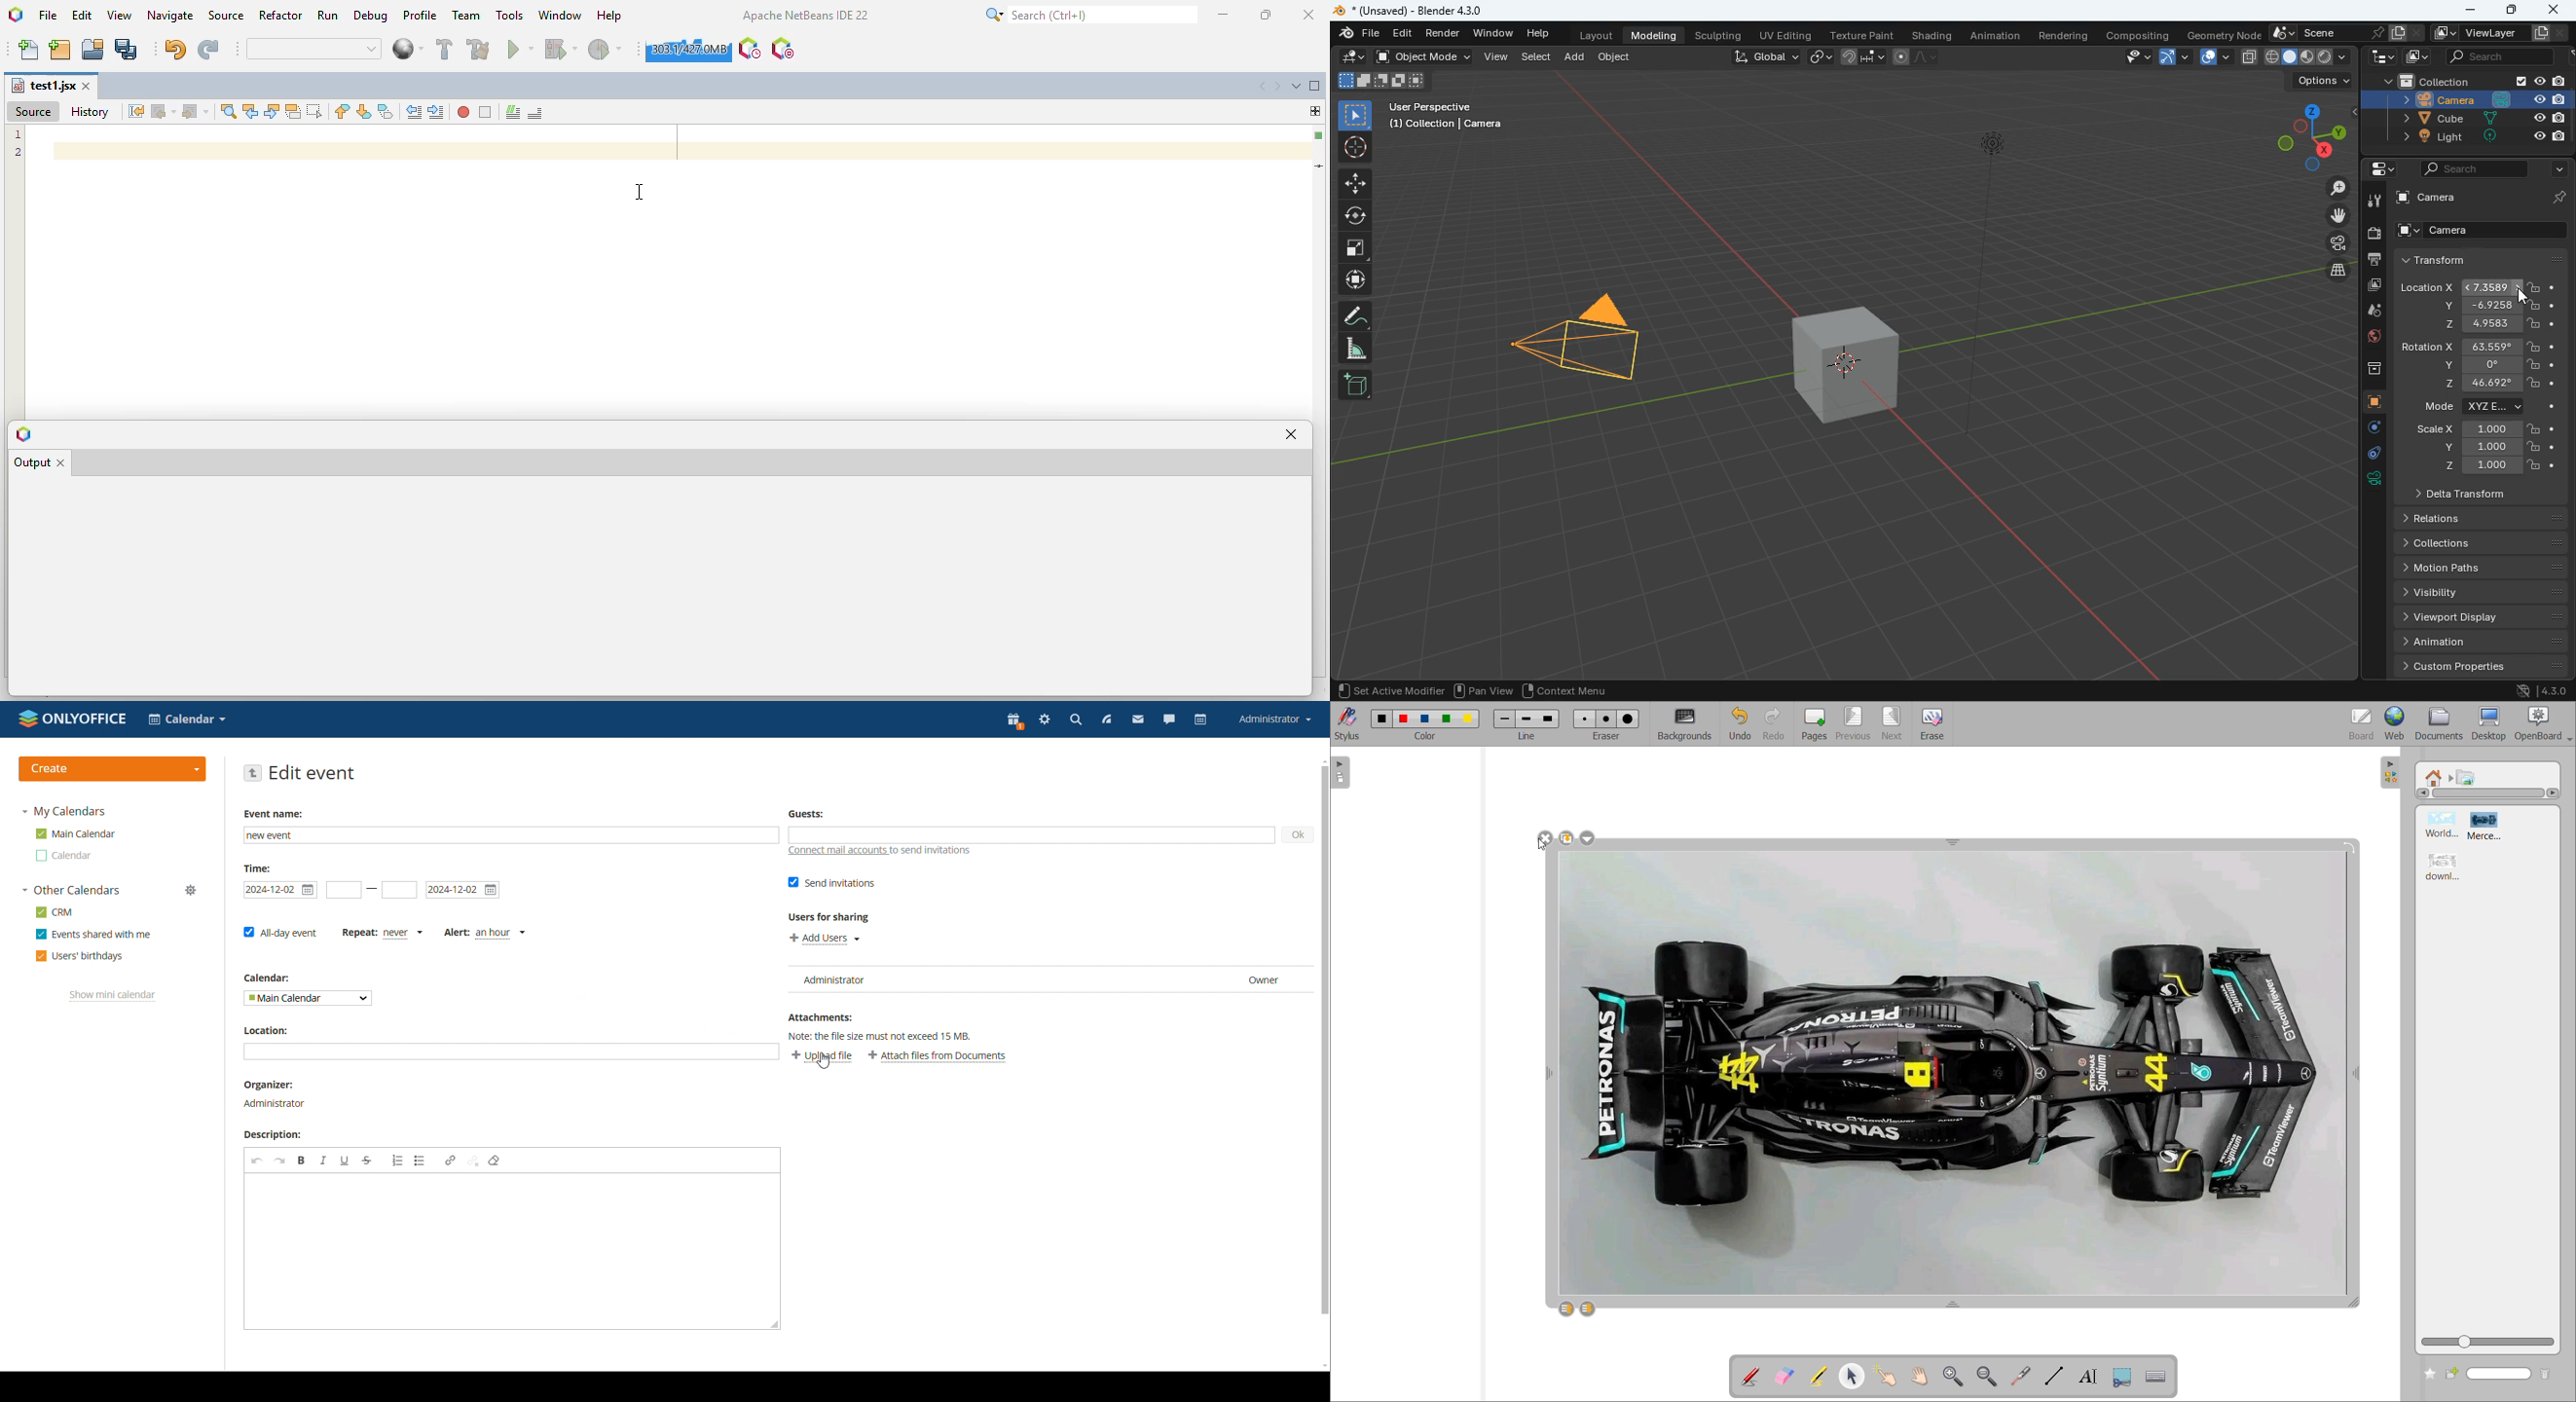  What do you see at coordinates (278, 814) in the screenshot?
I see `event name:` at bounding box center [278, 814].